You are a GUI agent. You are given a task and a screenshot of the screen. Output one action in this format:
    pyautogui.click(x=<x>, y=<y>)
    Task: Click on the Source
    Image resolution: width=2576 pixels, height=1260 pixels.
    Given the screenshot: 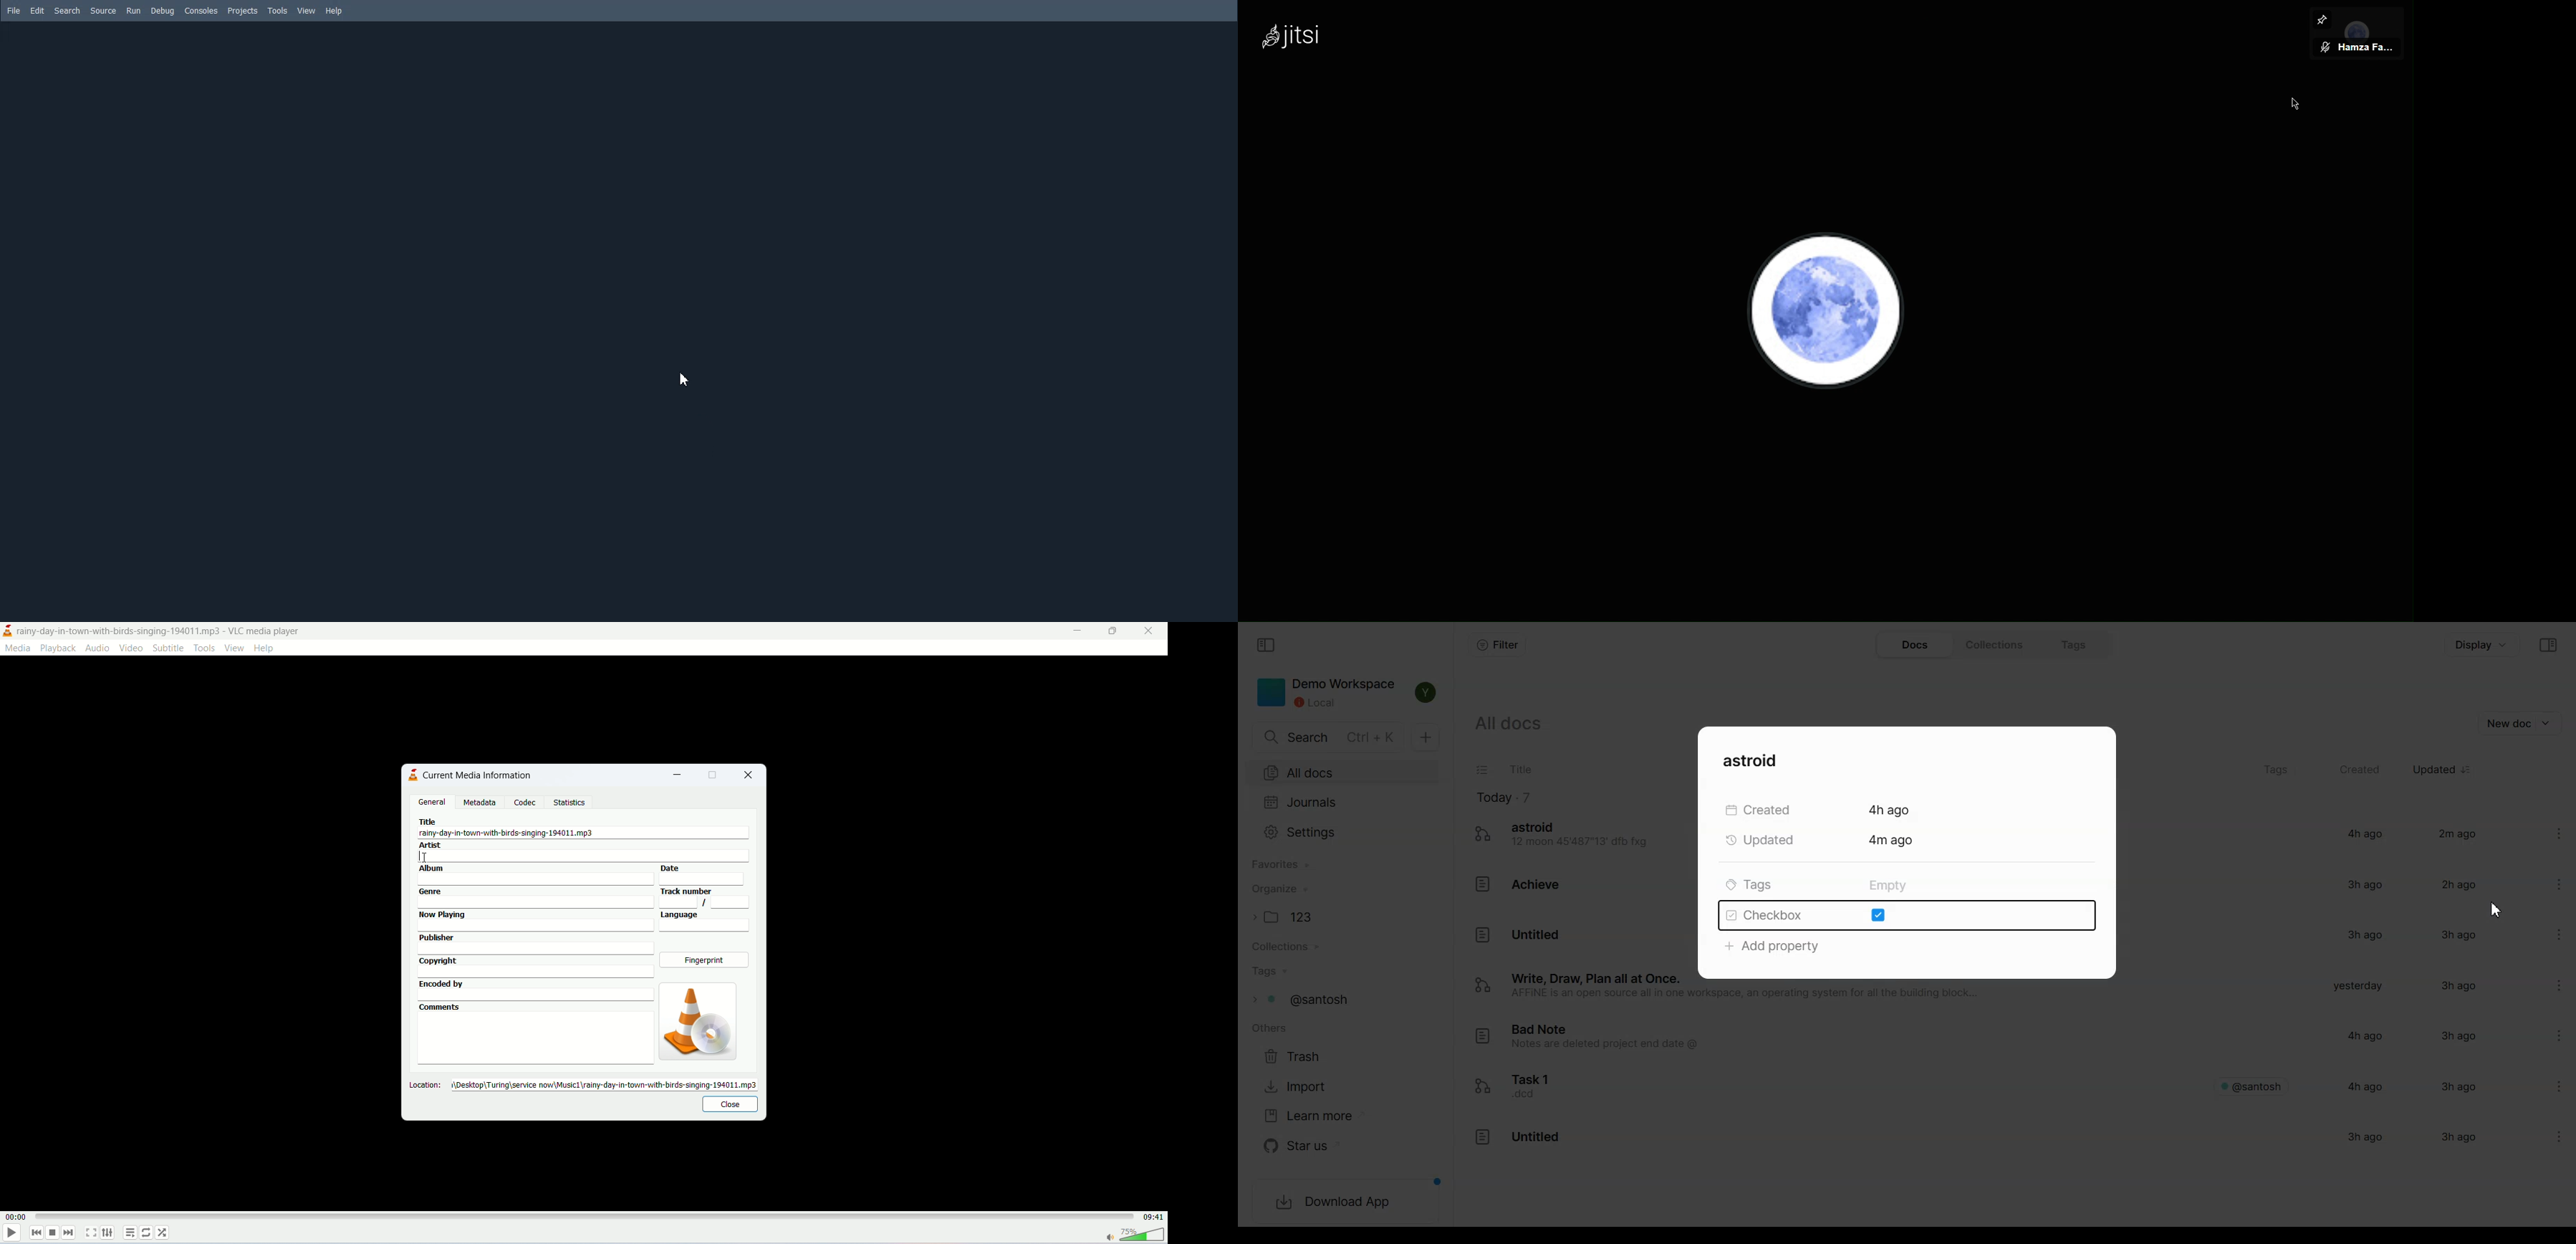 What is the action you would take?
    pyautogui.click(x=104, y=10)
    